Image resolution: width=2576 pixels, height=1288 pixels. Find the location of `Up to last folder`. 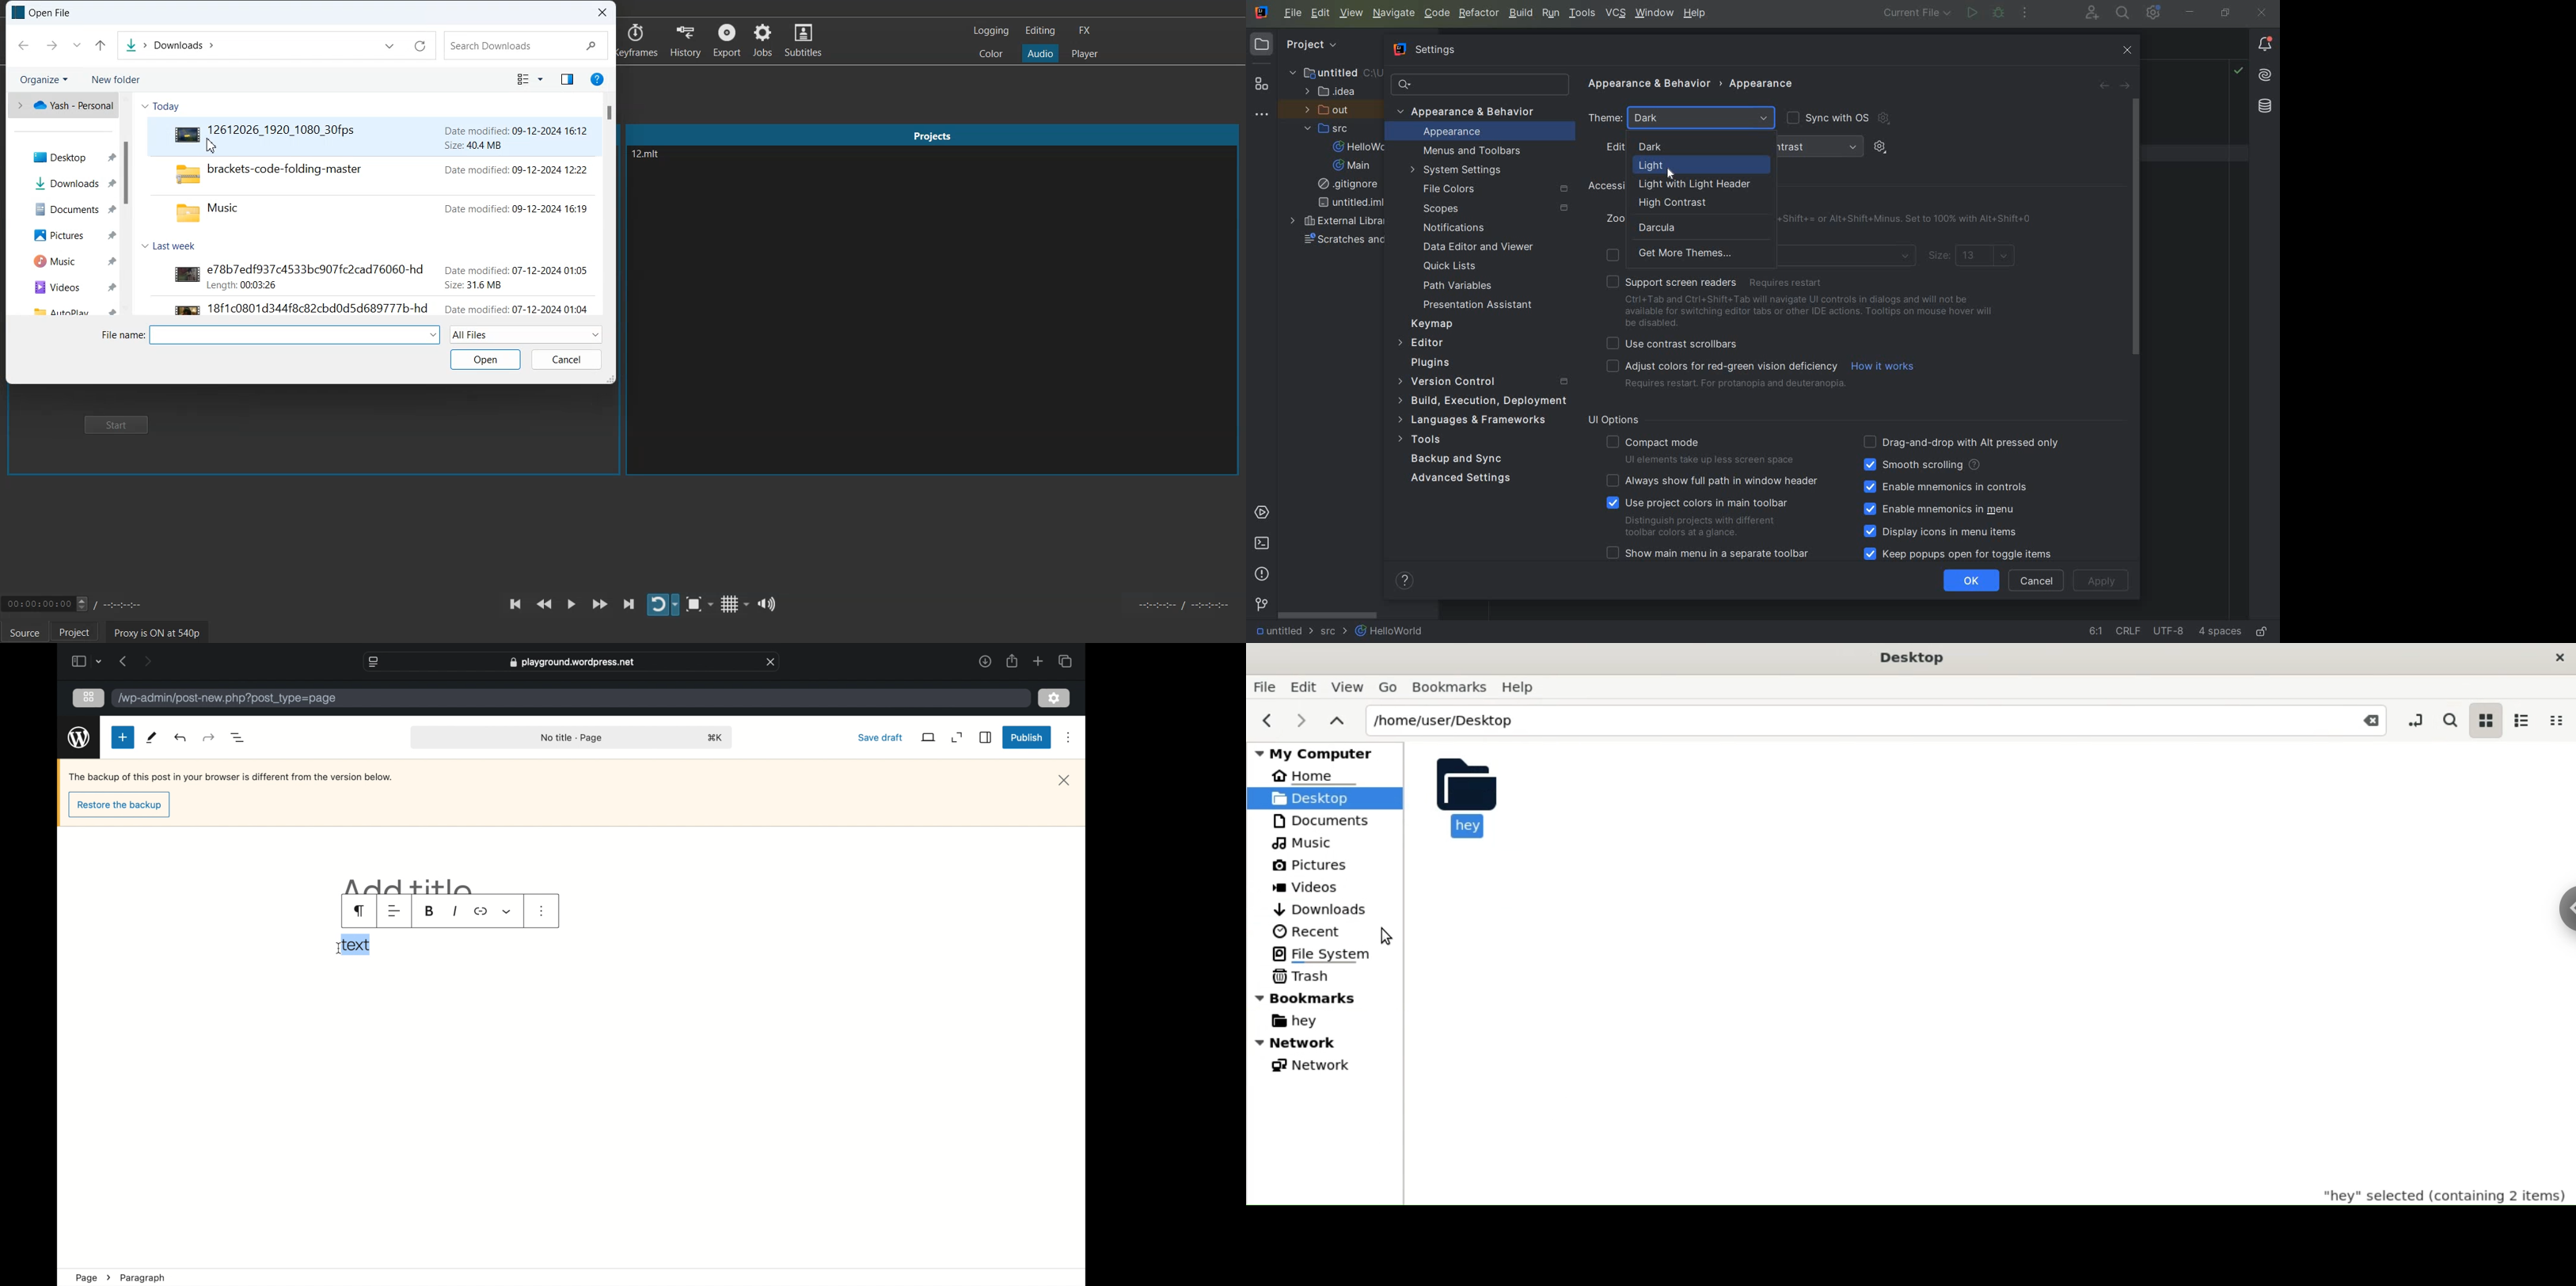

Up to last folder is located at coordinates (101, 45).